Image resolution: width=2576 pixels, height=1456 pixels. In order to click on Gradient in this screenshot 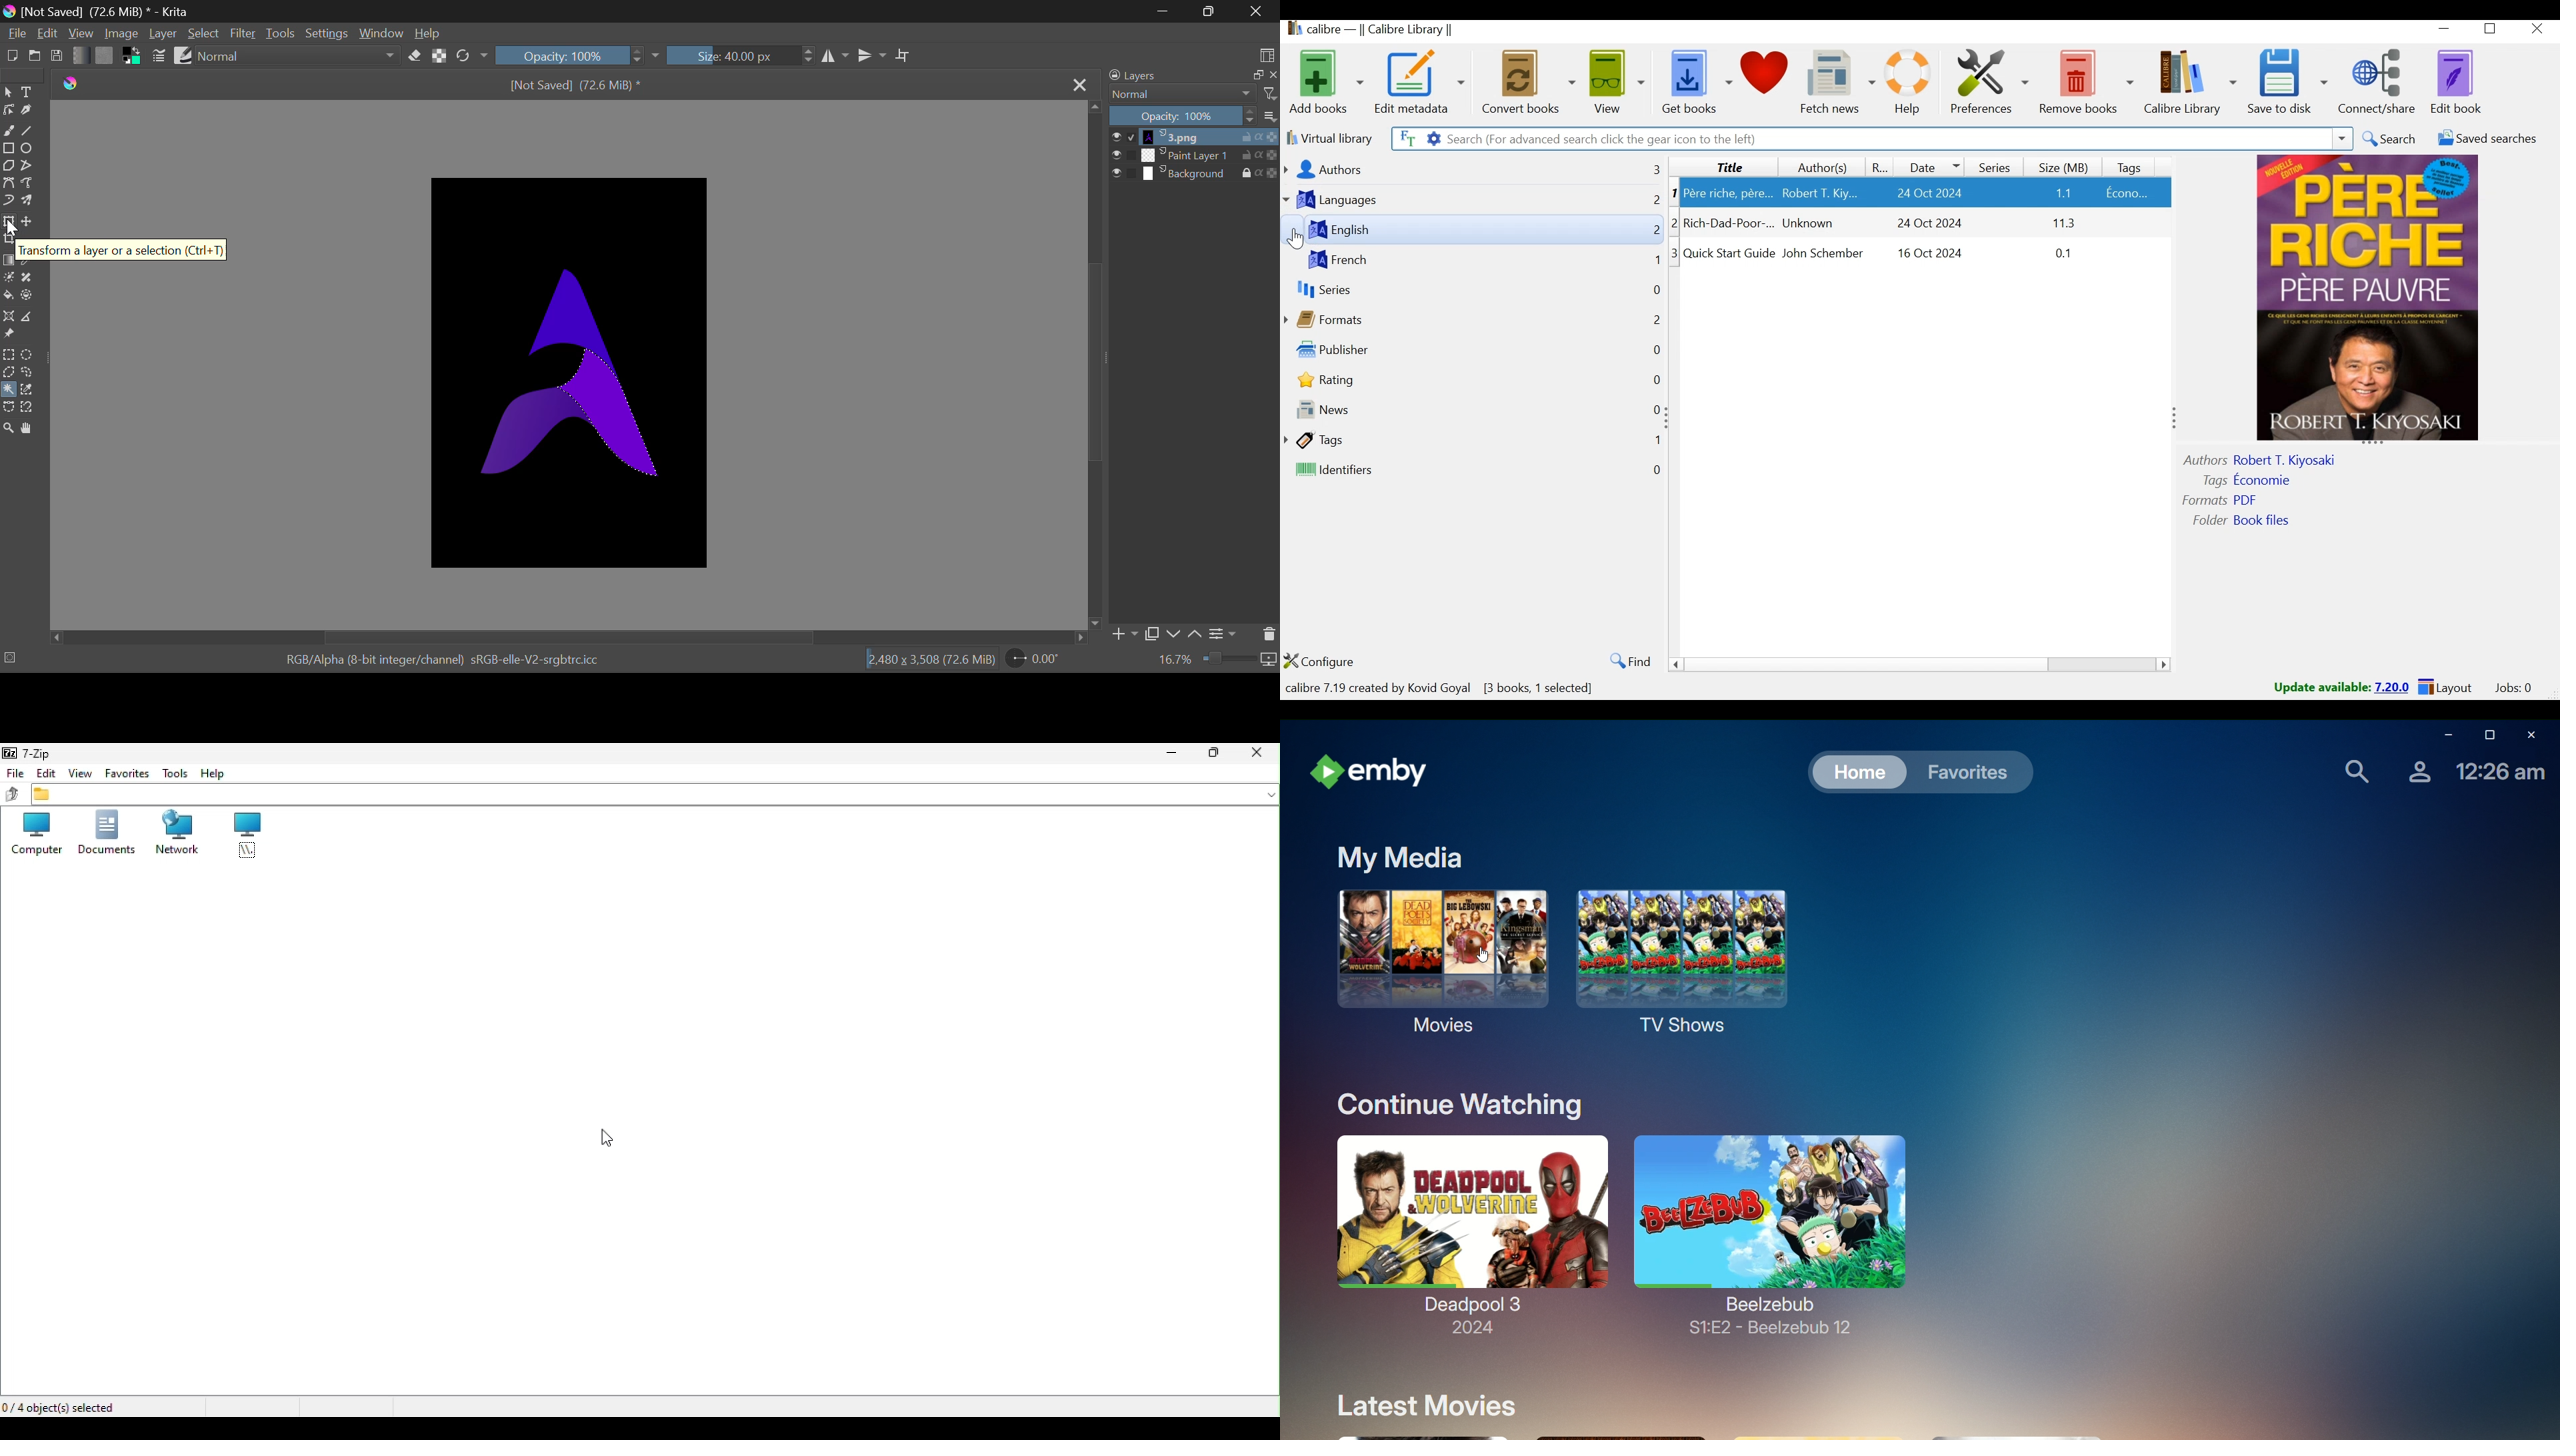, I will do `click(79, 56)`.